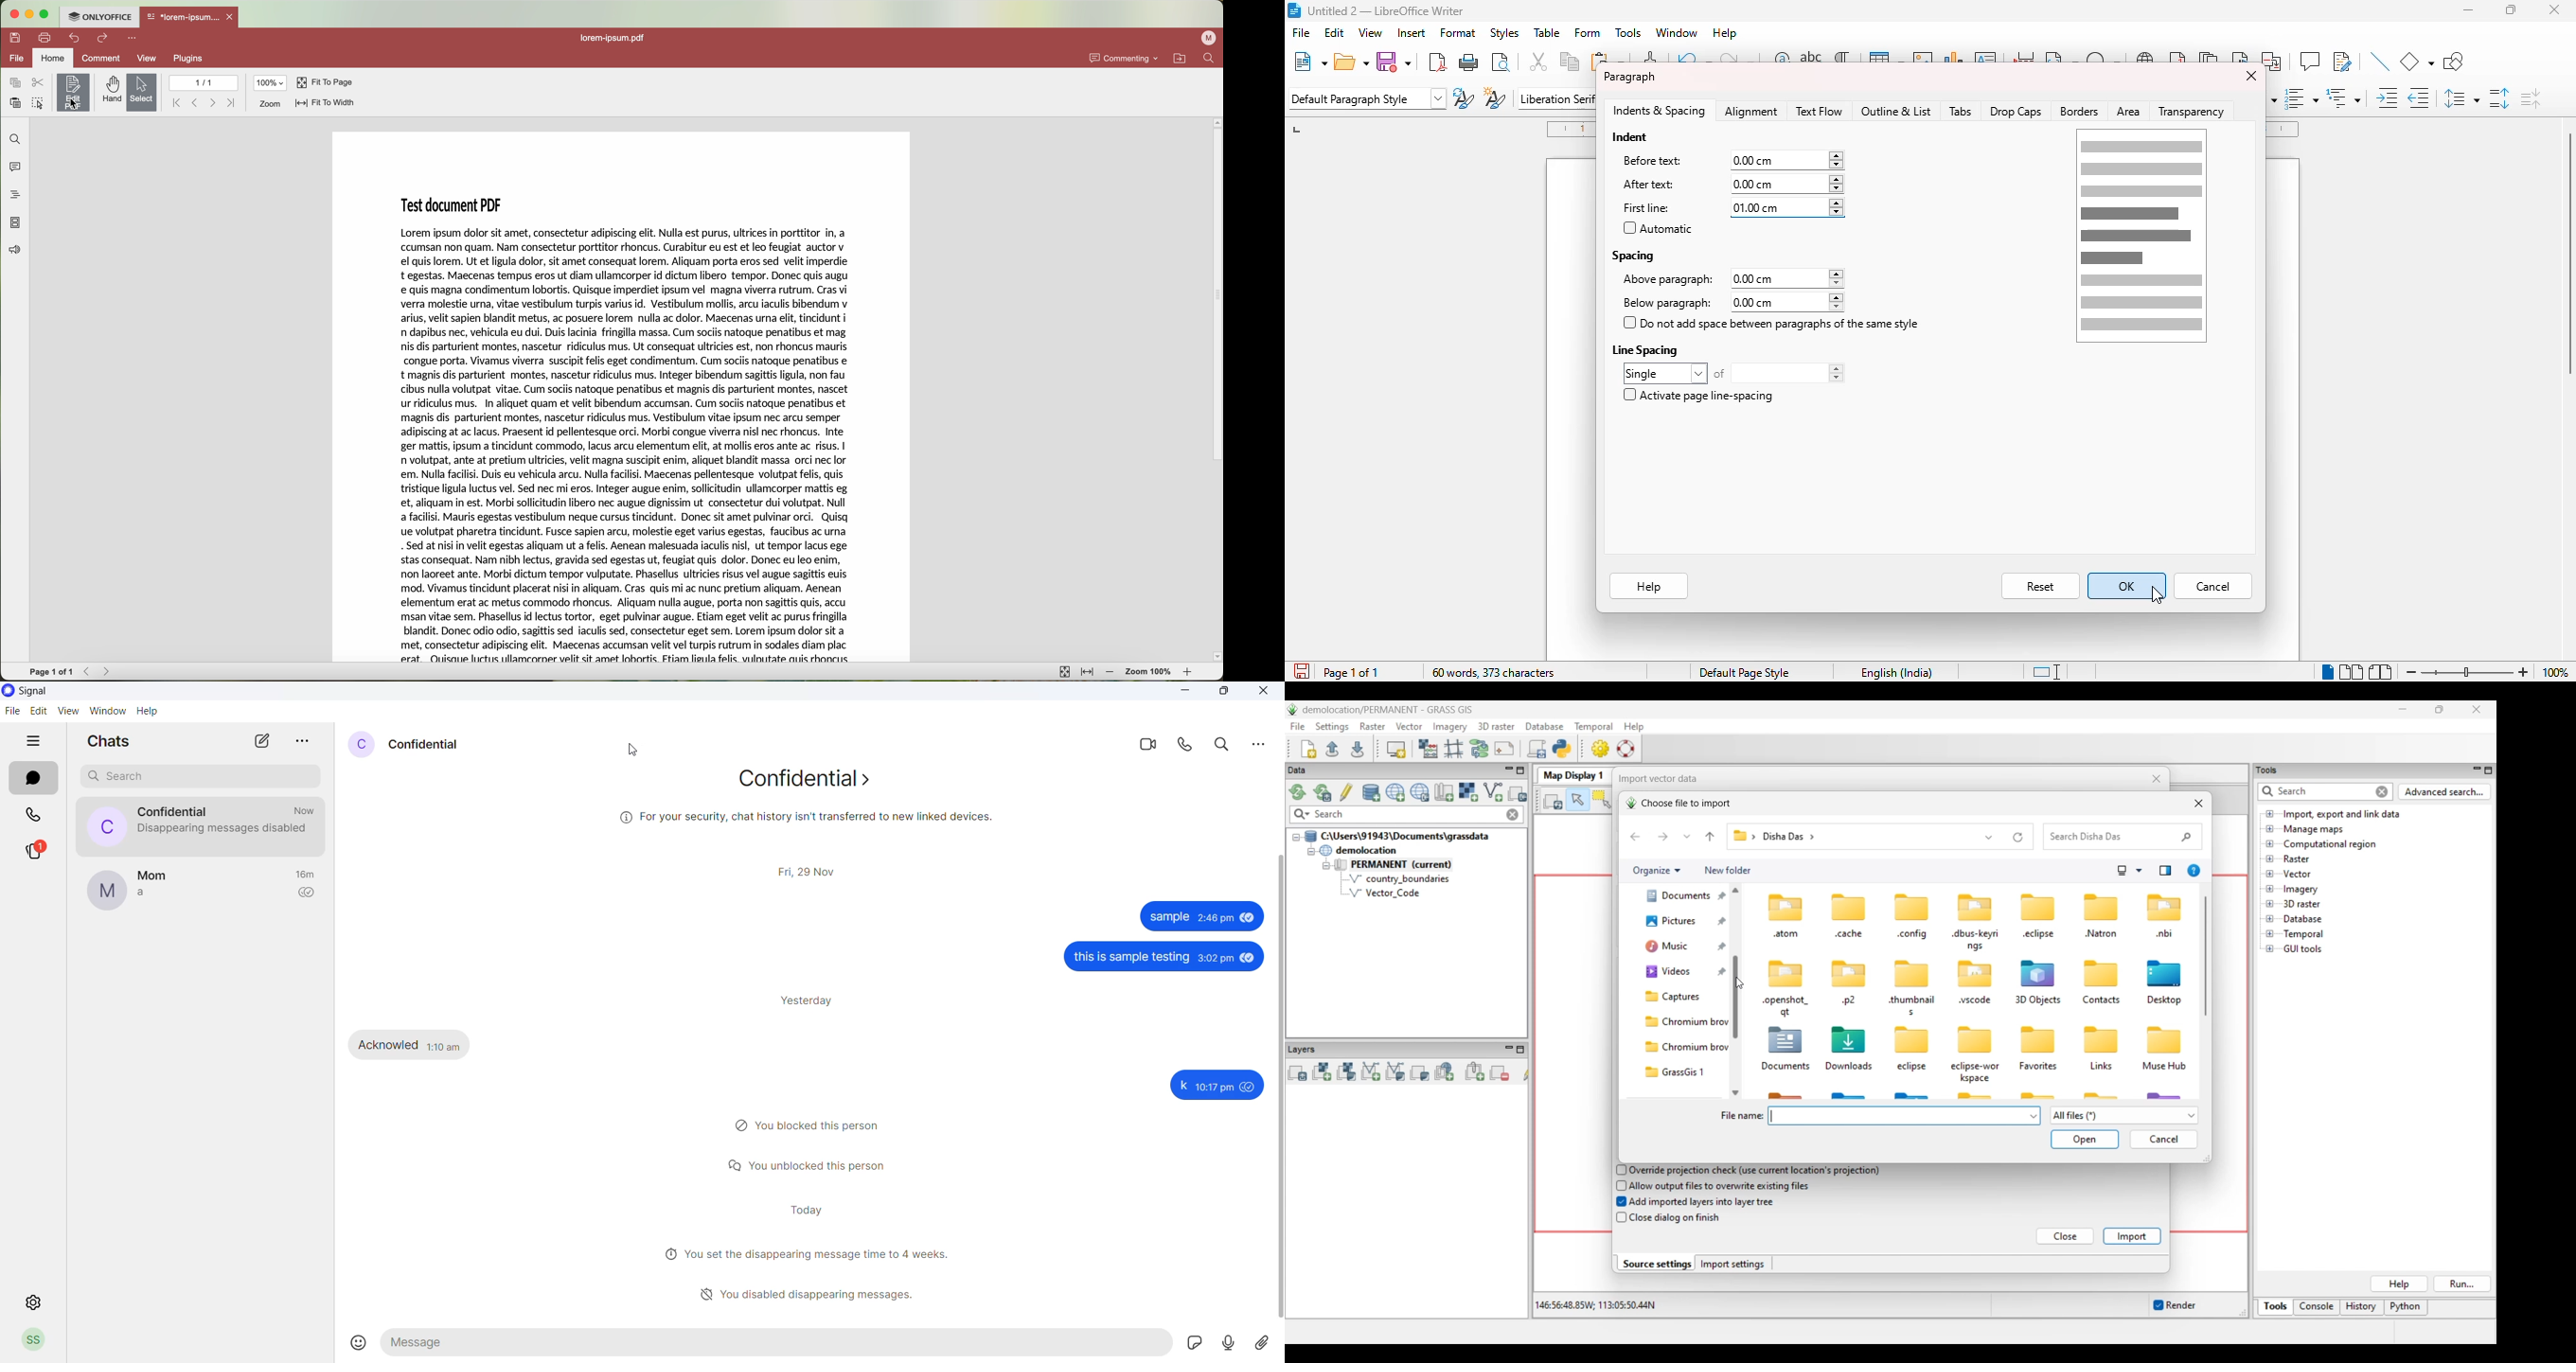 Image resolution: width=2576 pixels, height=1372 pixels. Describe the element at coordinates (2342, 62) in the screenshot. I see `show track changes functions` at that location.